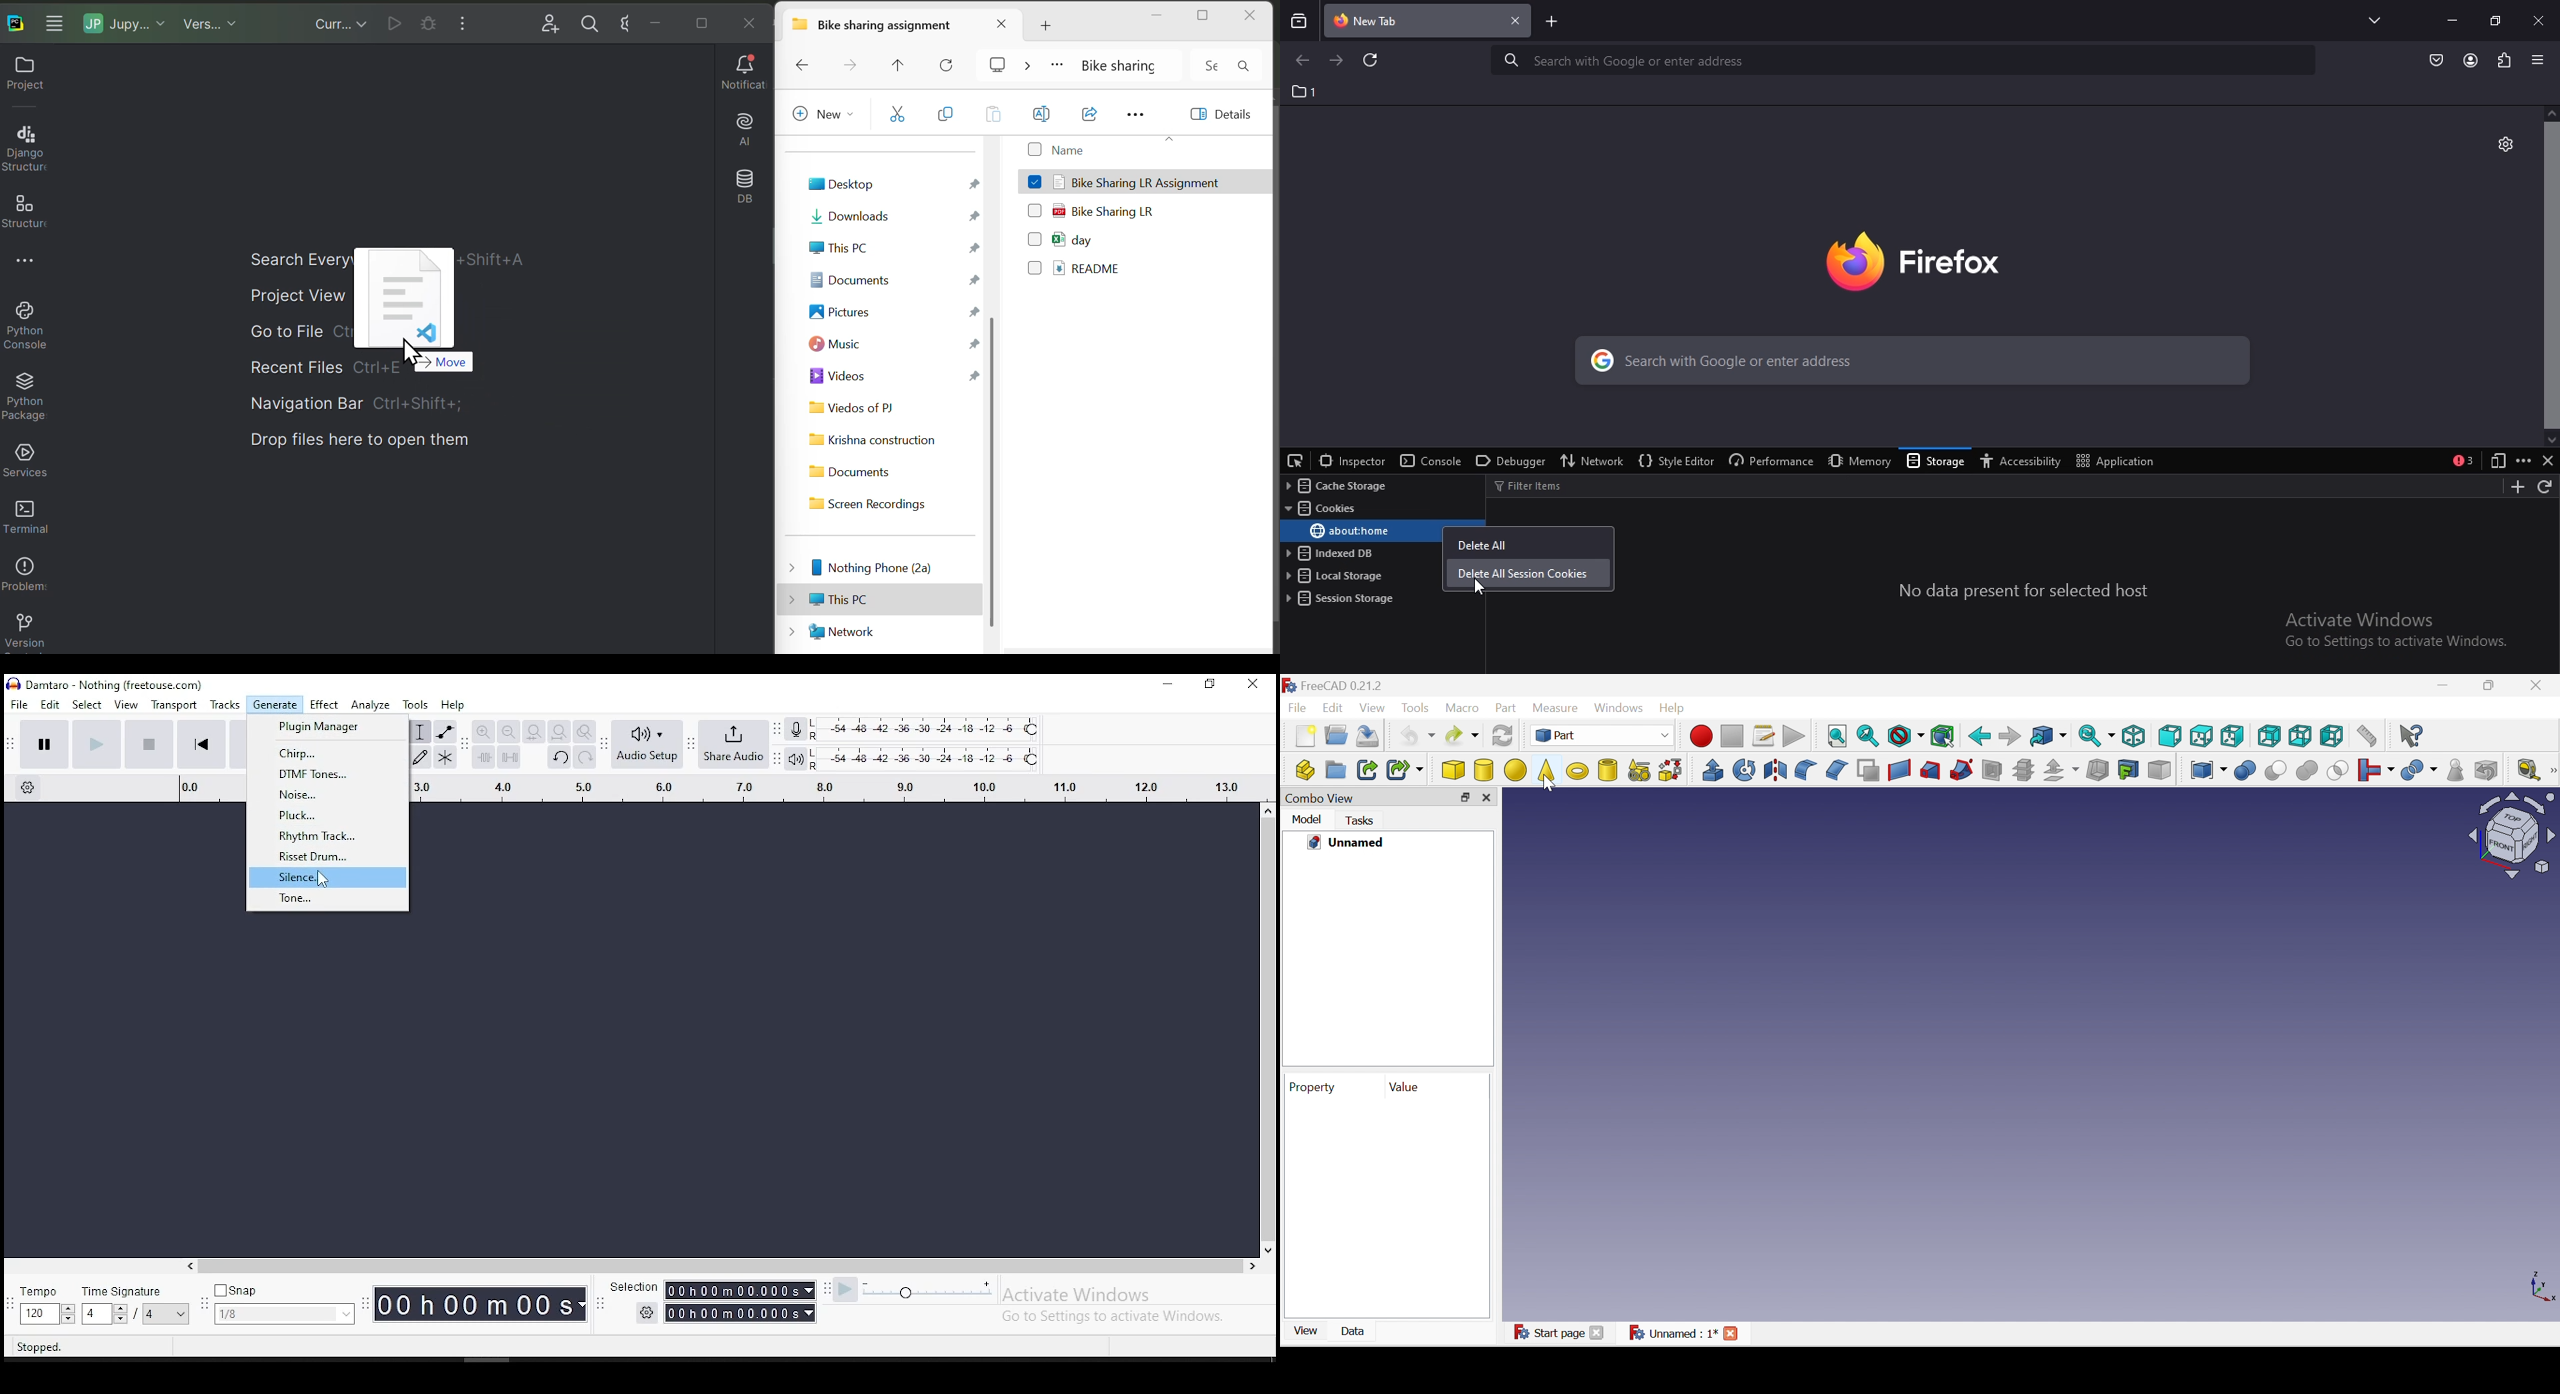 The height and width of the screenshot is (1400, 2576). Describe the element at coordinates (417, 704) in the screenshot. I see `tools` at that location.